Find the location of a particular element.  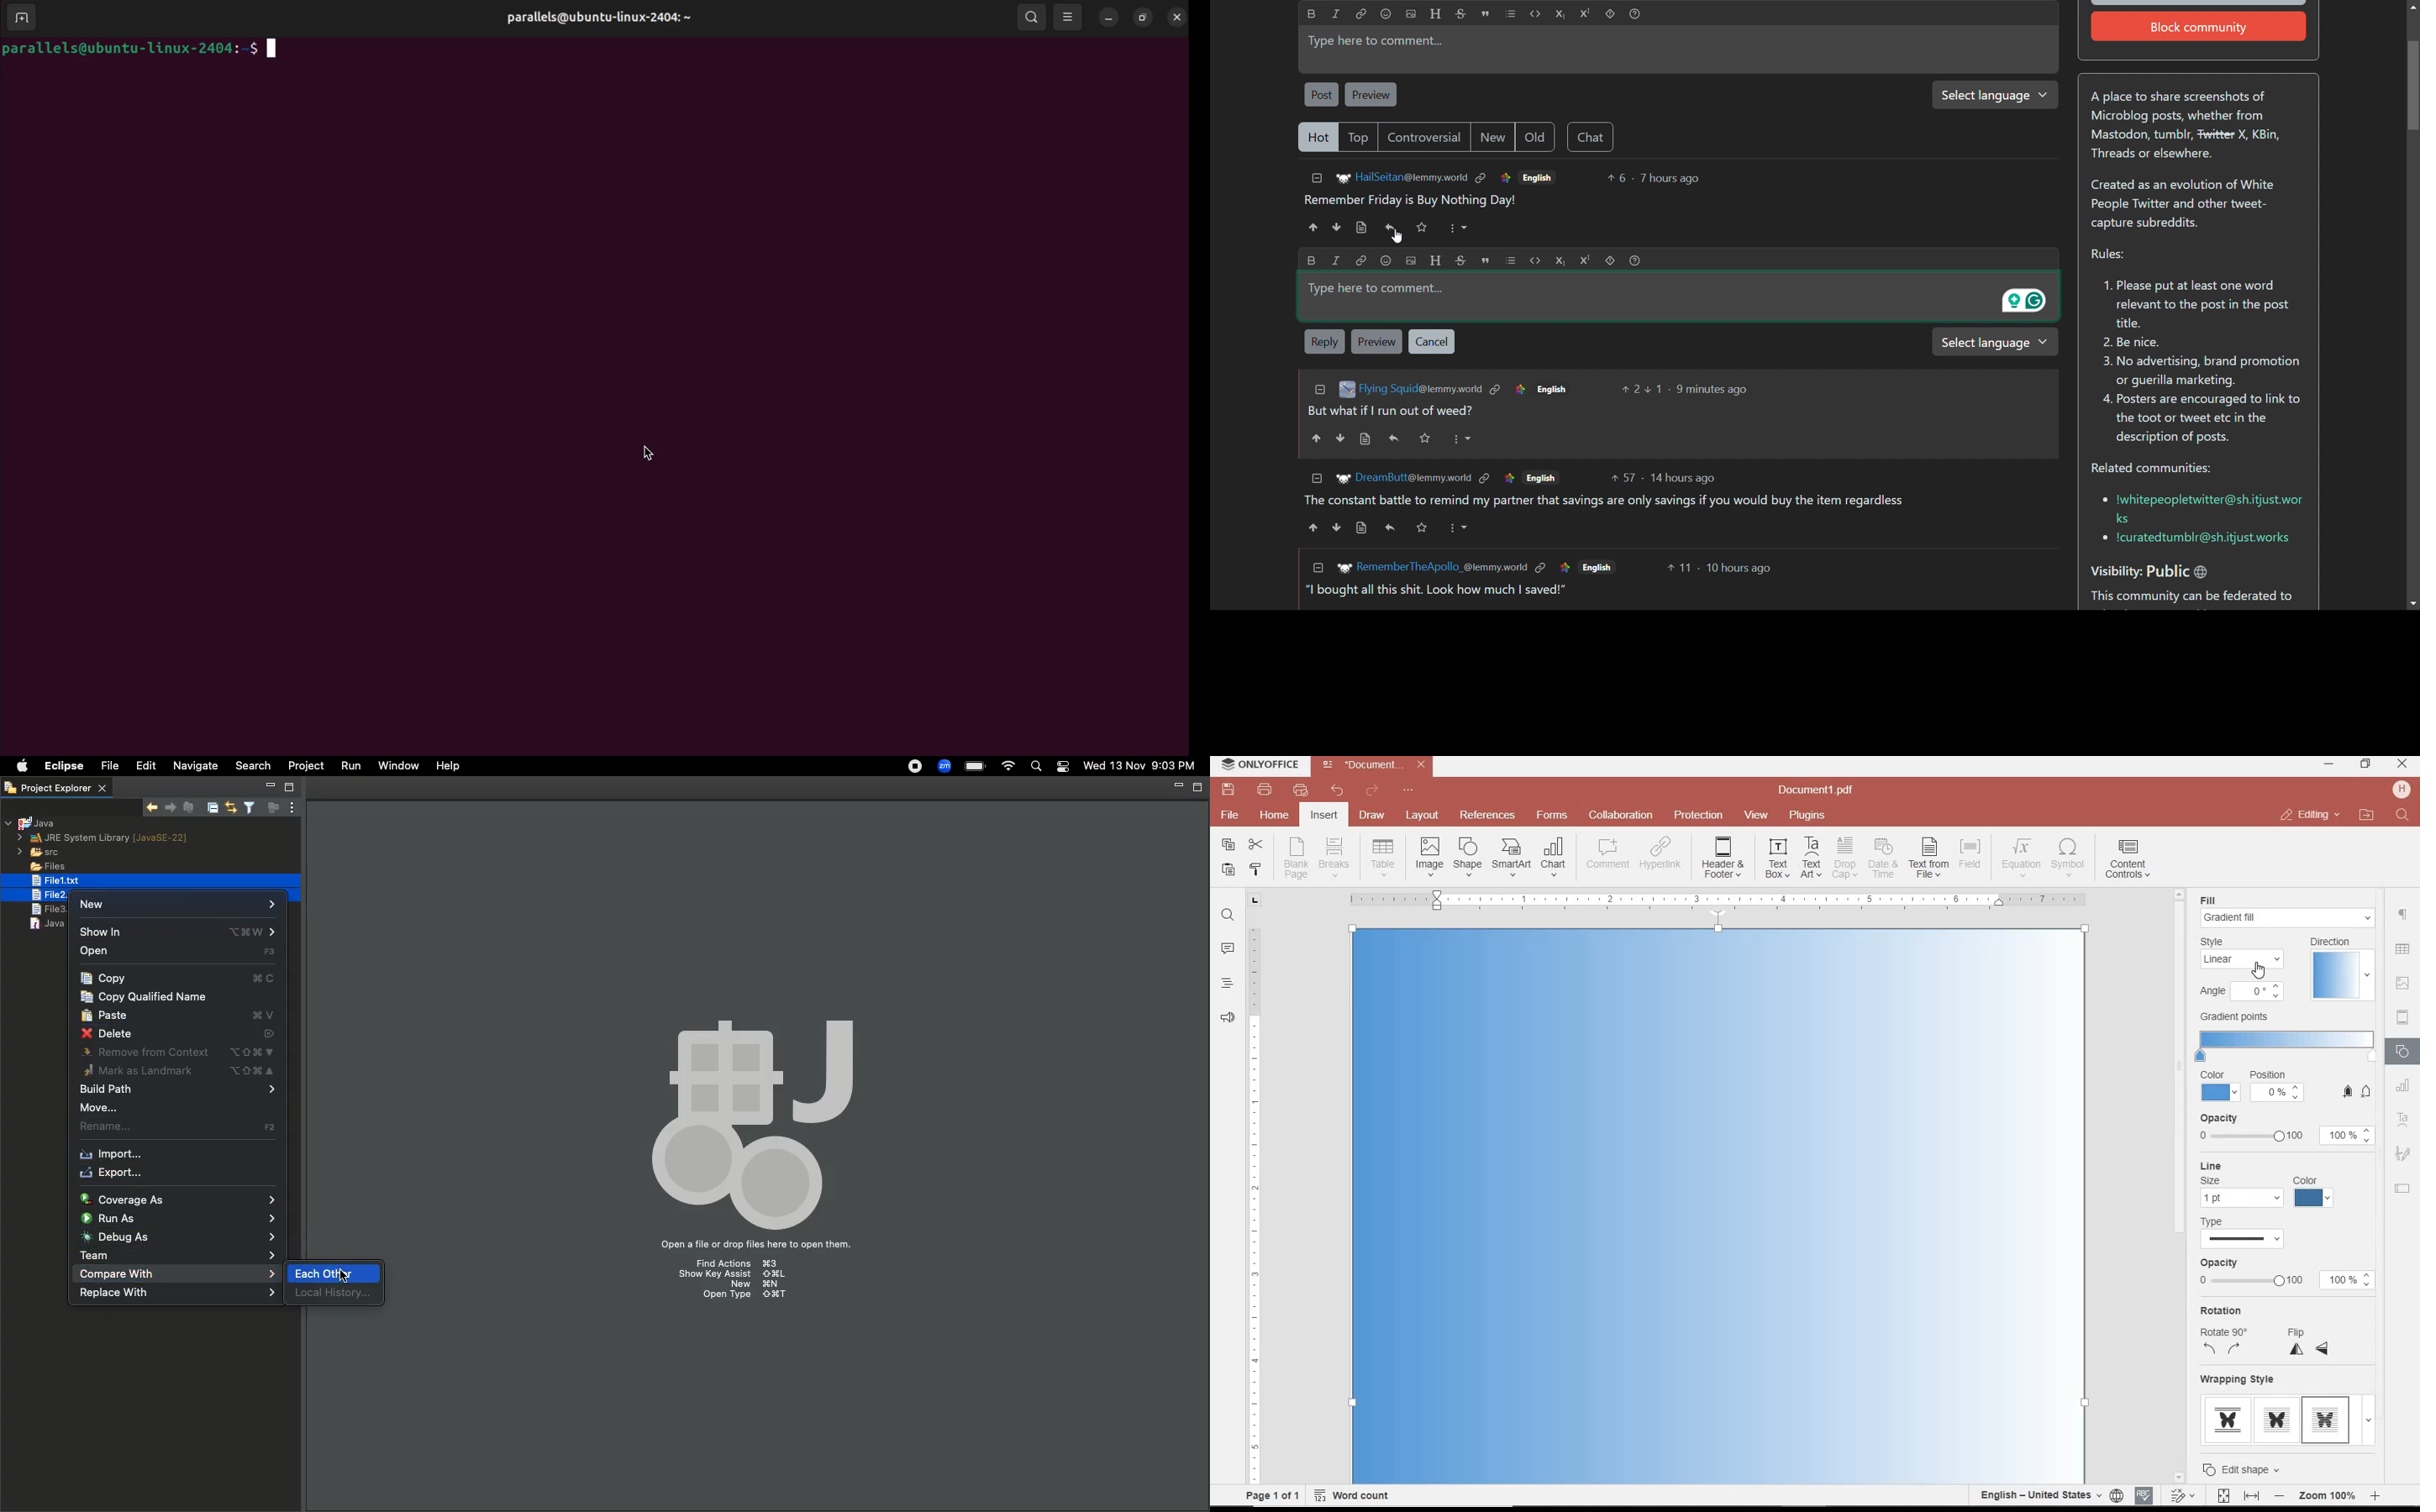

collapse is located at coordinates (1320, 389).